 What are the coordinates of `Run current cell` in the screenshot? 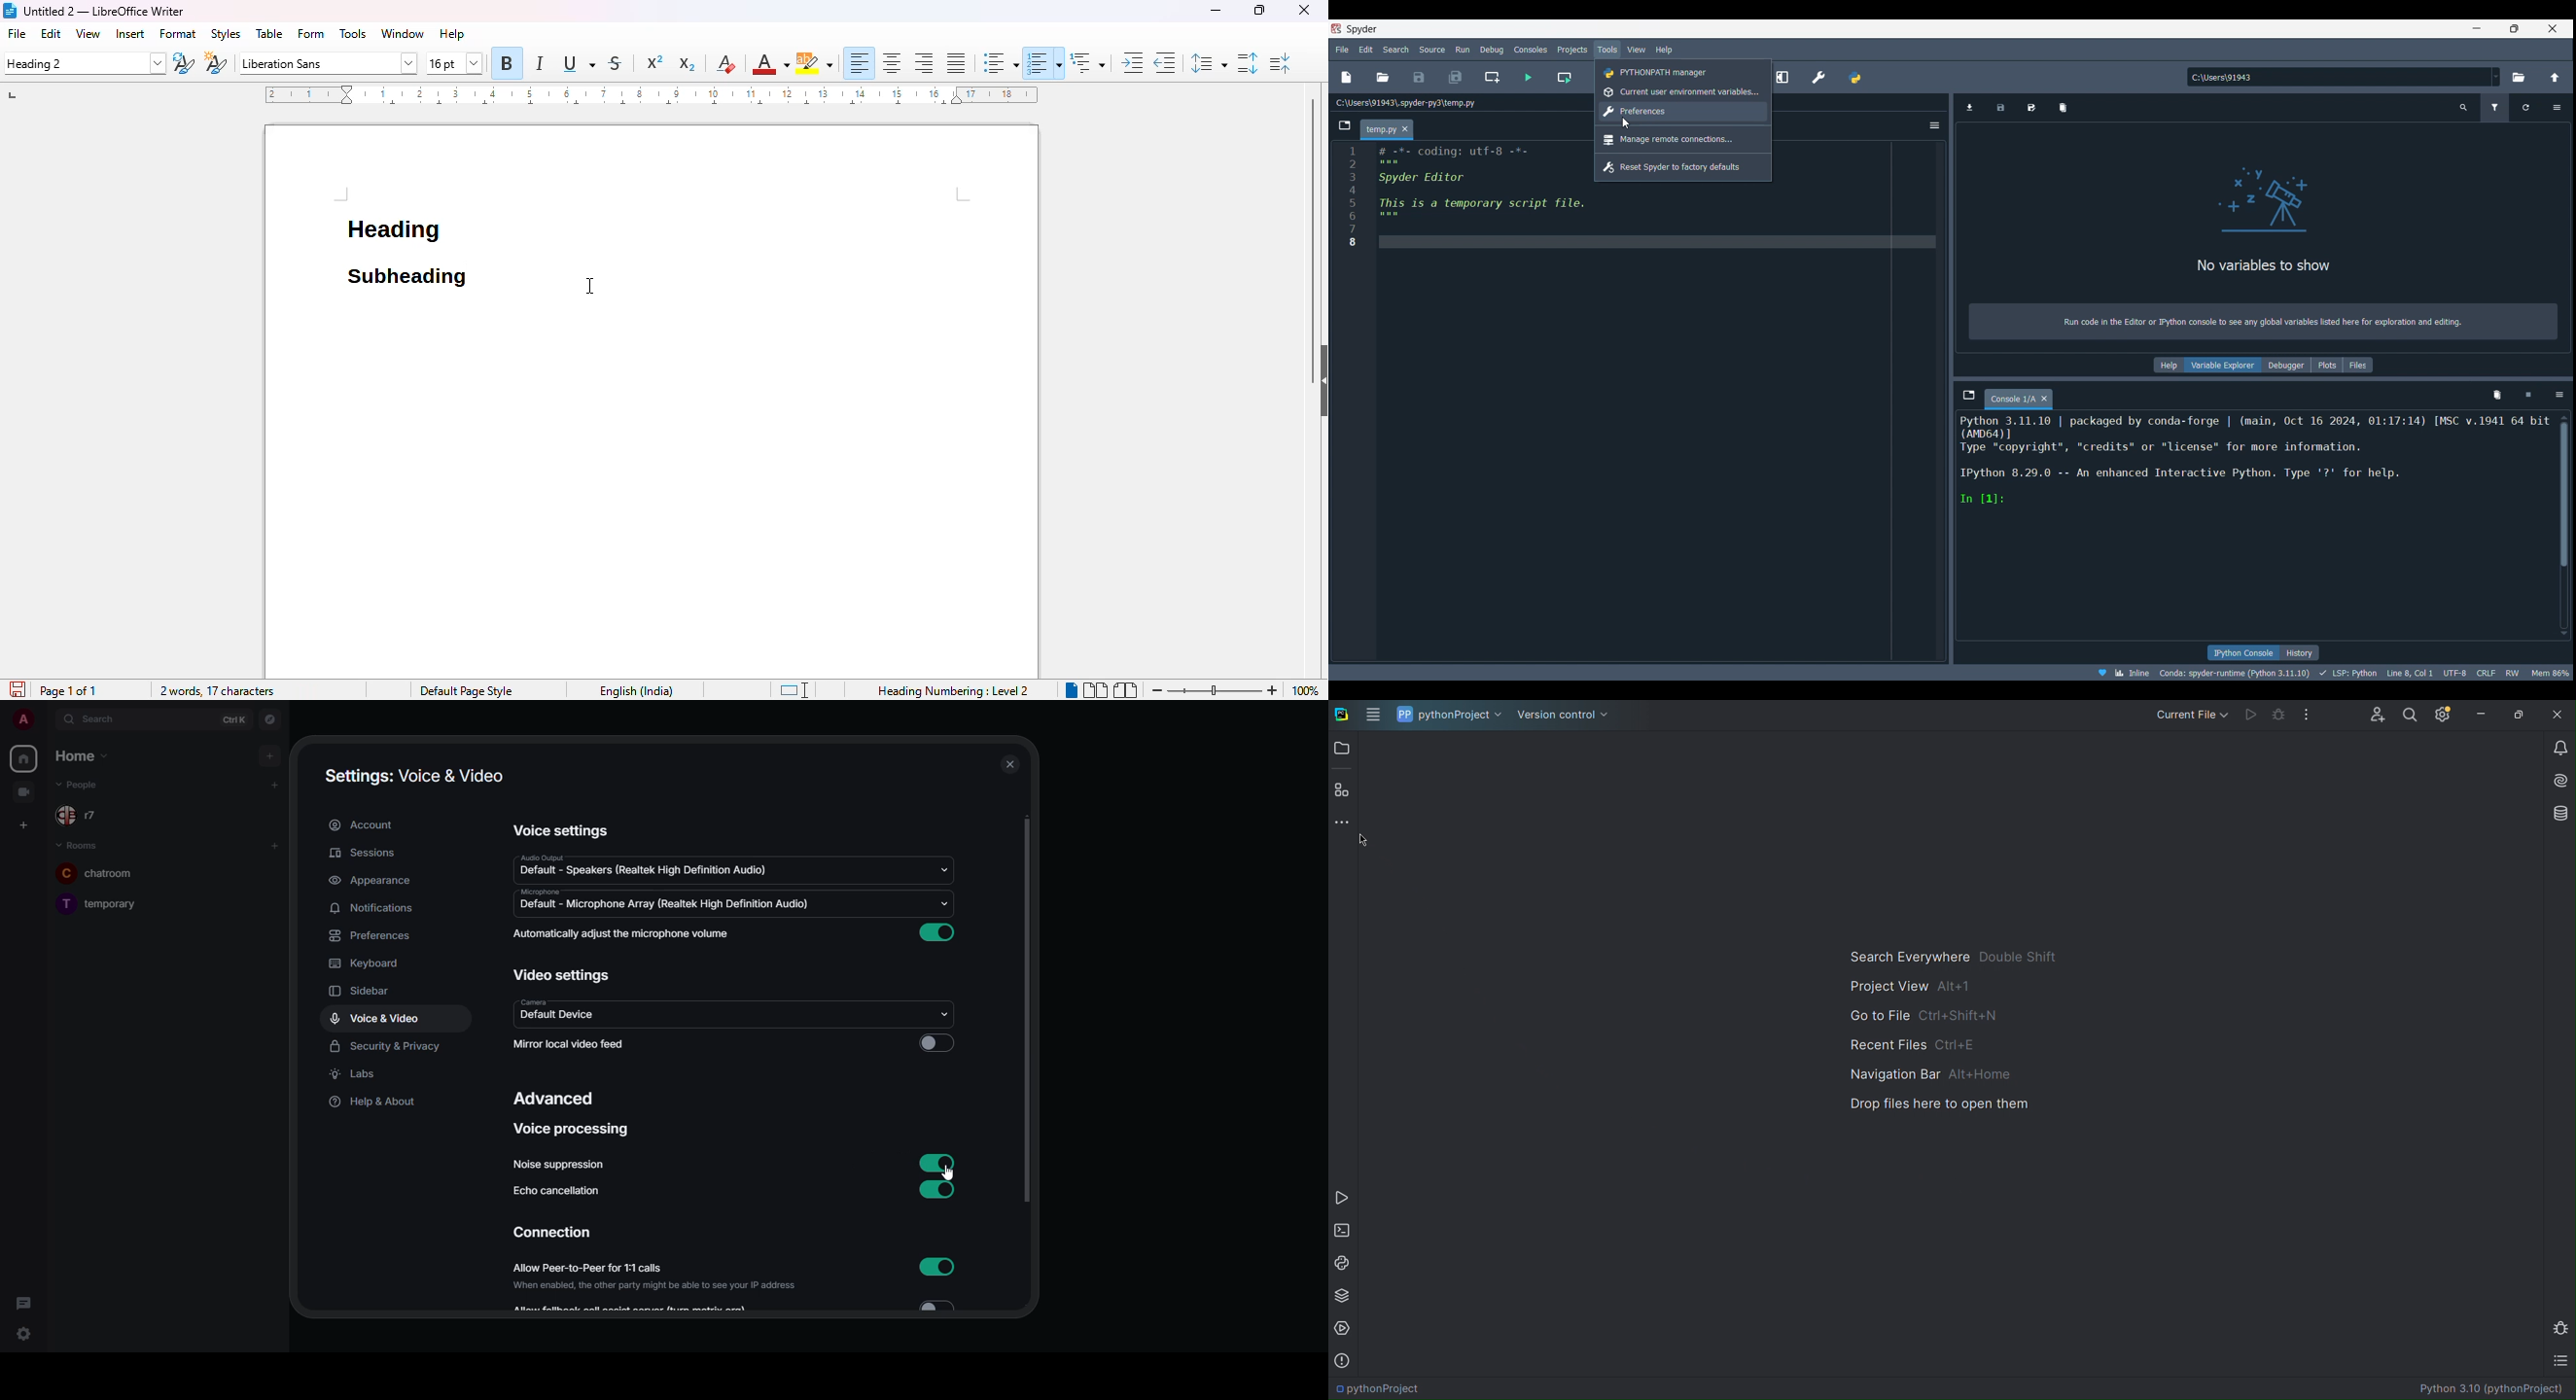 It's located at (1564, 77).